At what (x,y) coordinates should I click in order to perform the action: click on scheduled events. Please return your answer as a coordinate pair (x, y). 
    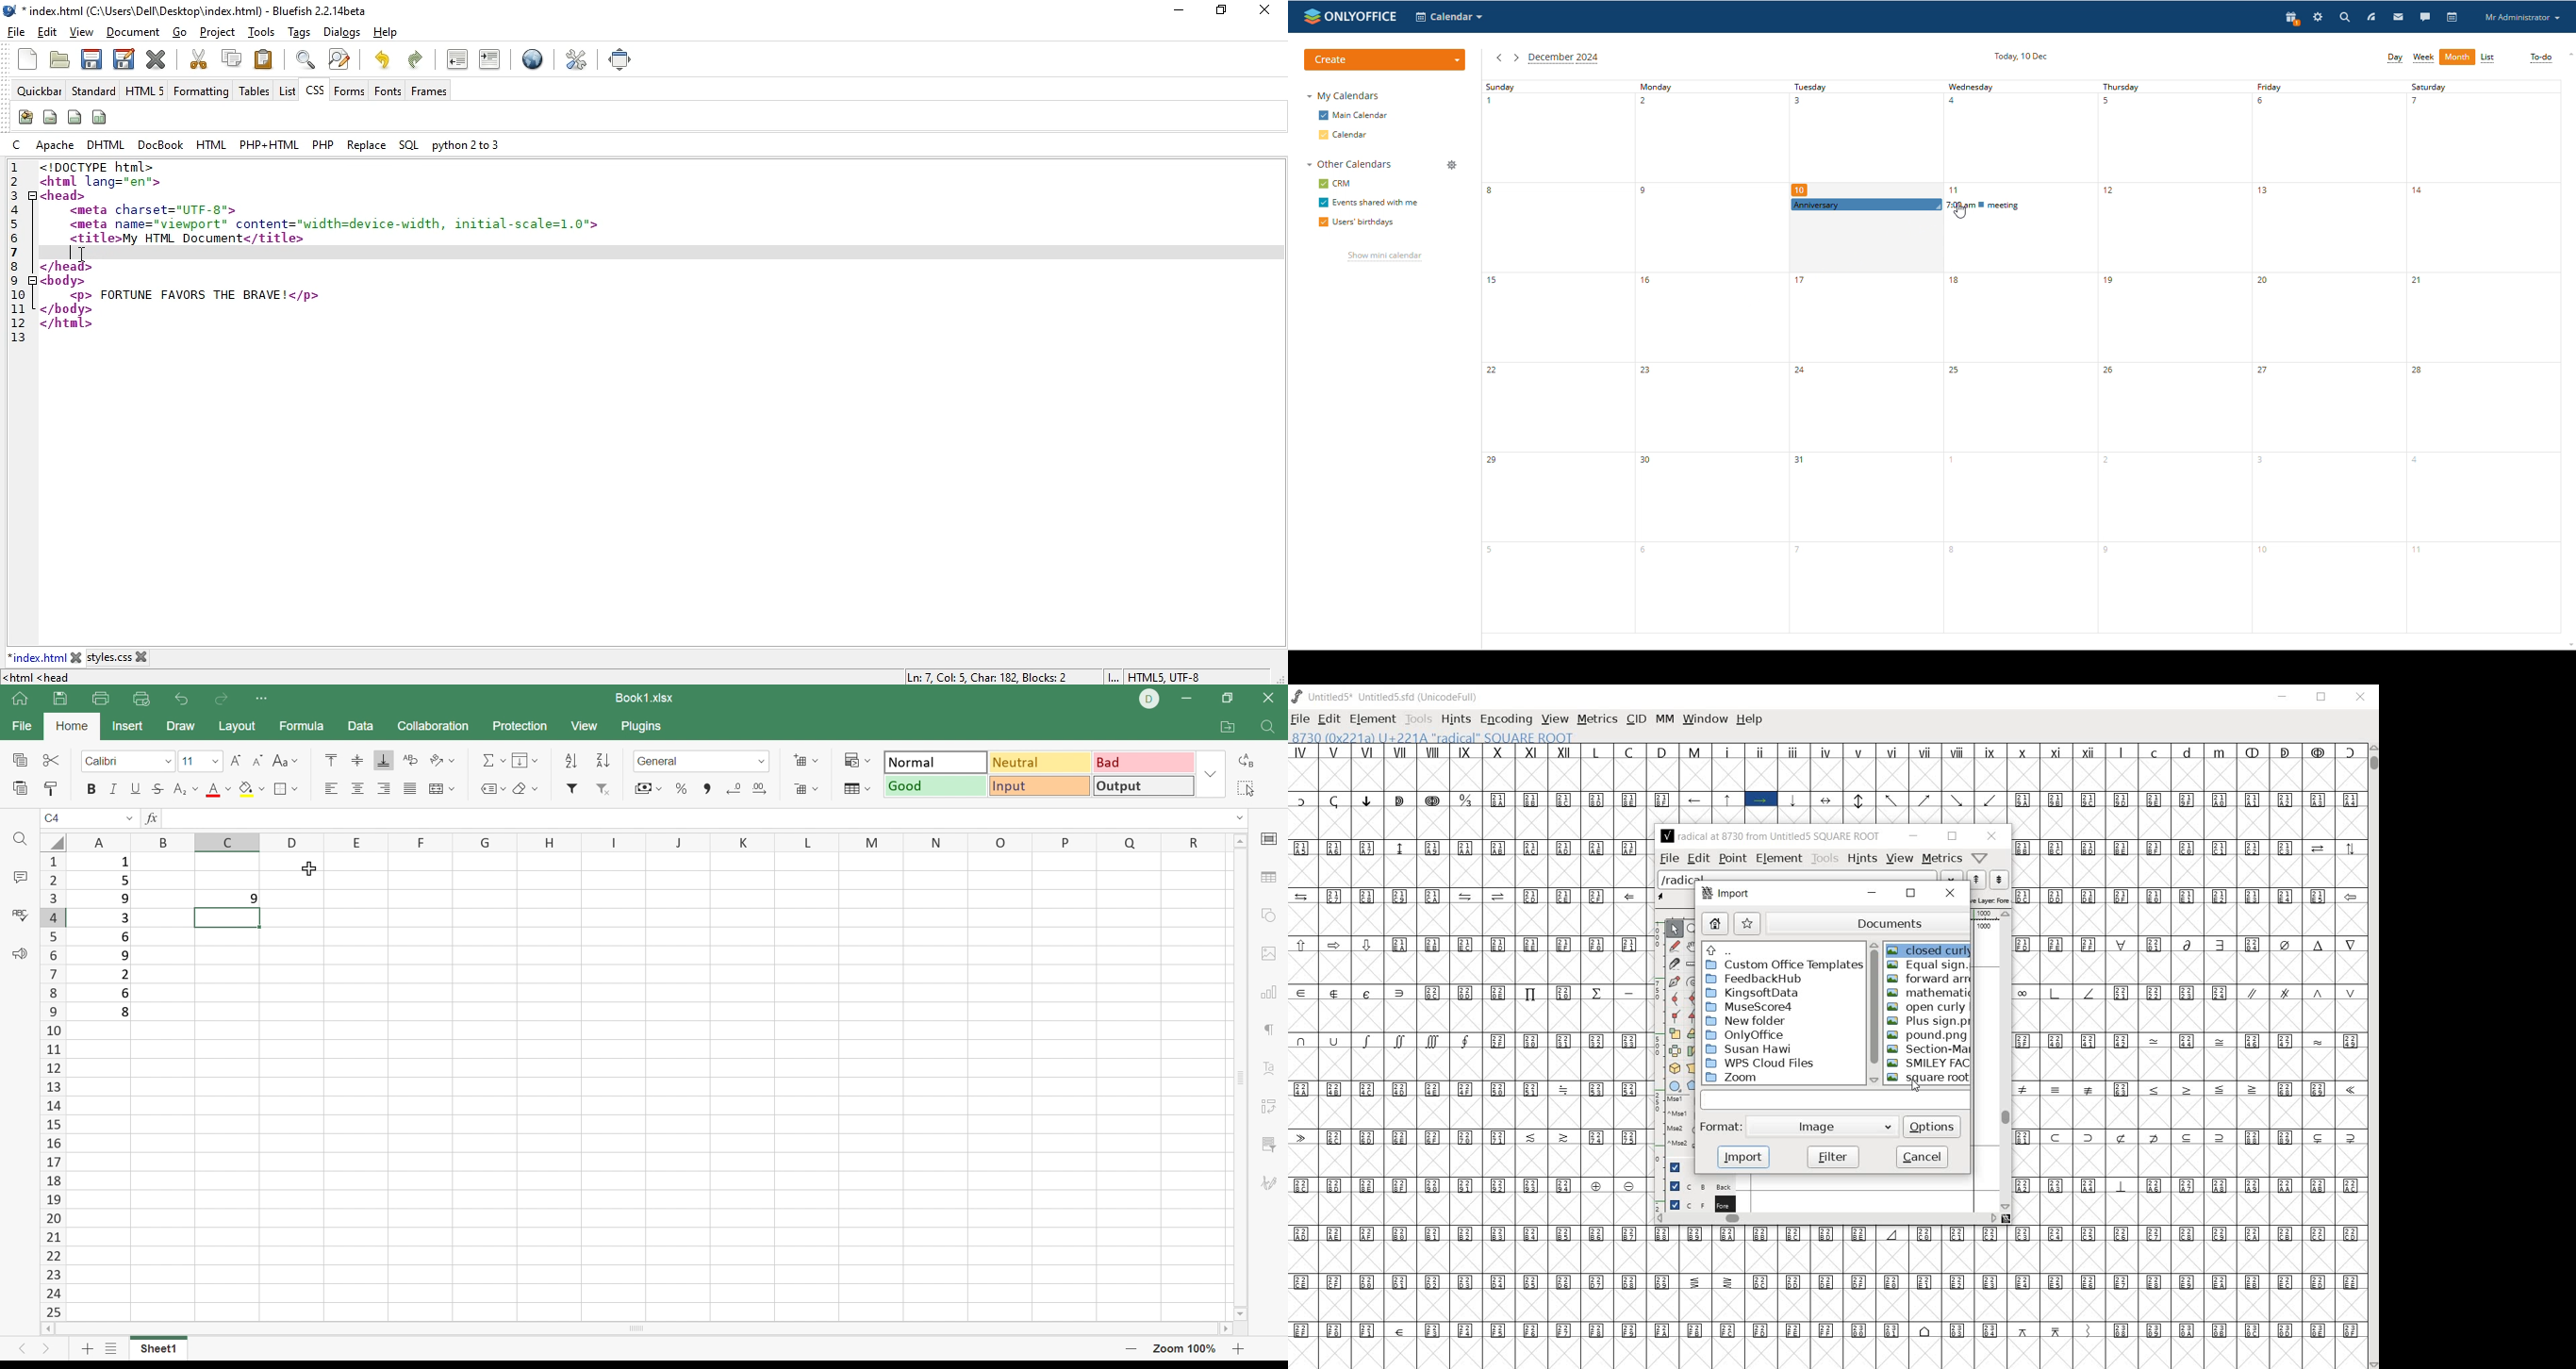
    Looking at the image, I should click on (1940, 205).